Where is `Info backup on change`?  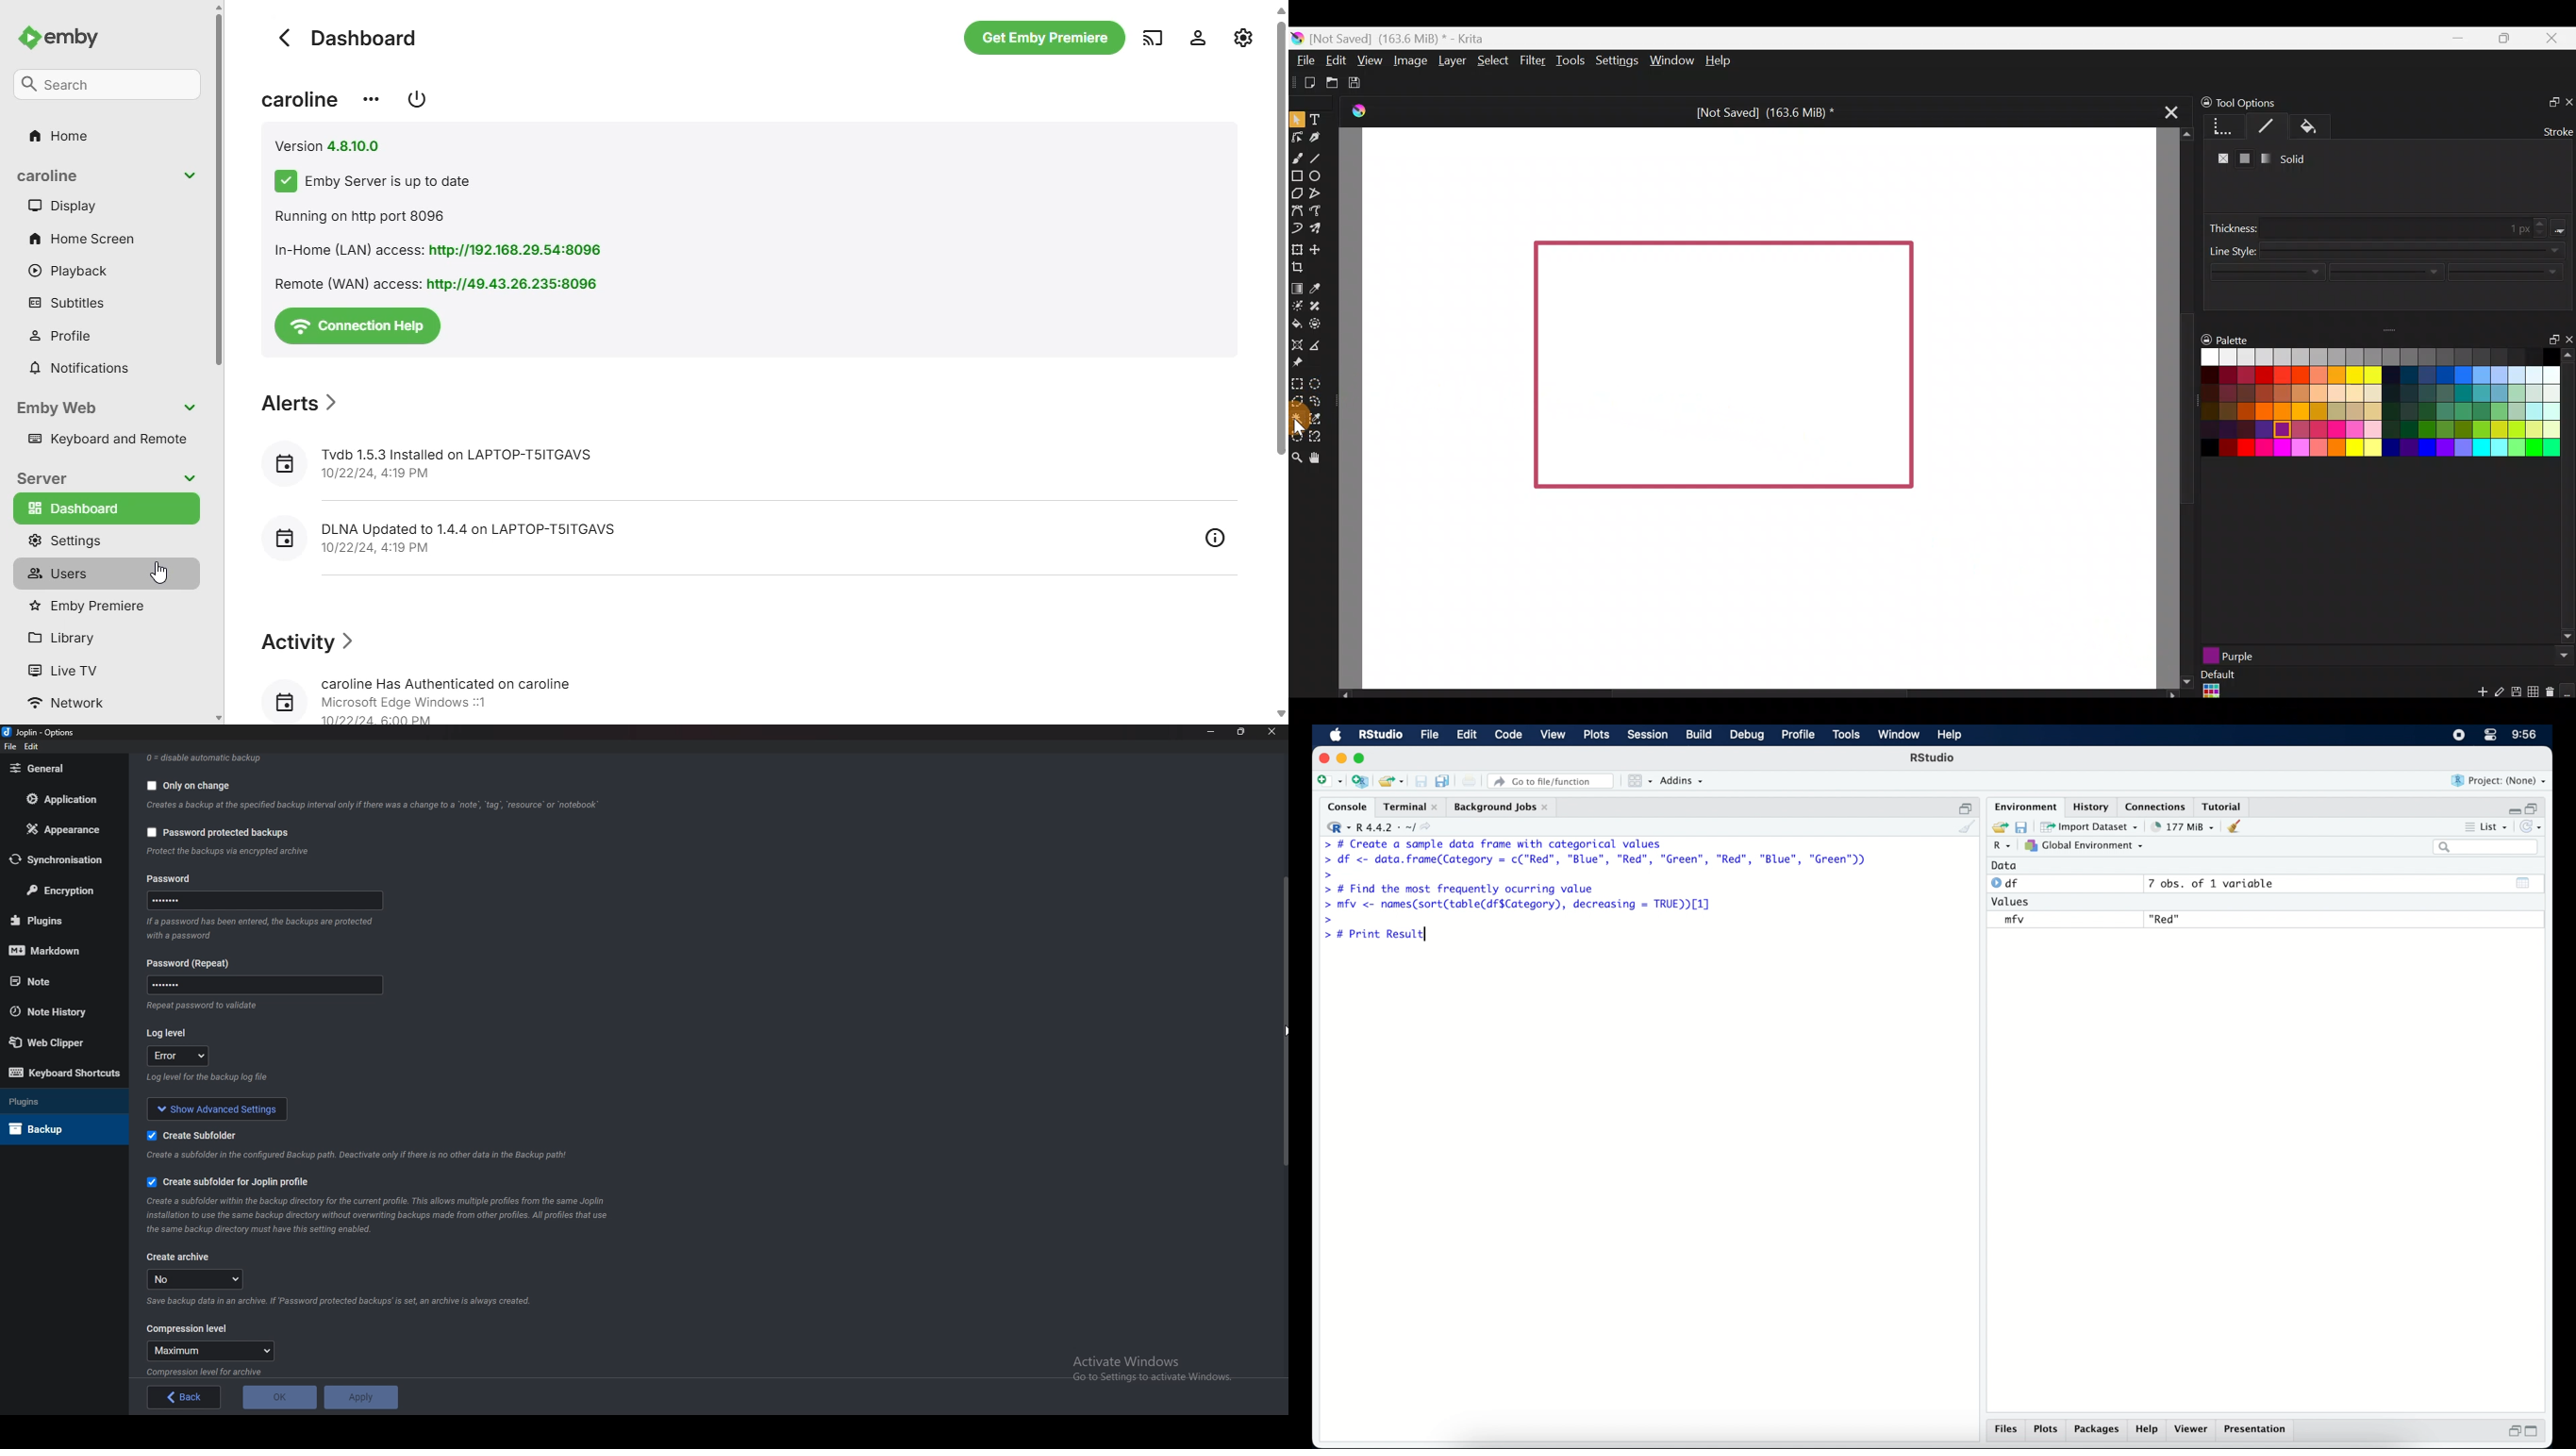 Info backup on change is located at coordinates (374, 806).